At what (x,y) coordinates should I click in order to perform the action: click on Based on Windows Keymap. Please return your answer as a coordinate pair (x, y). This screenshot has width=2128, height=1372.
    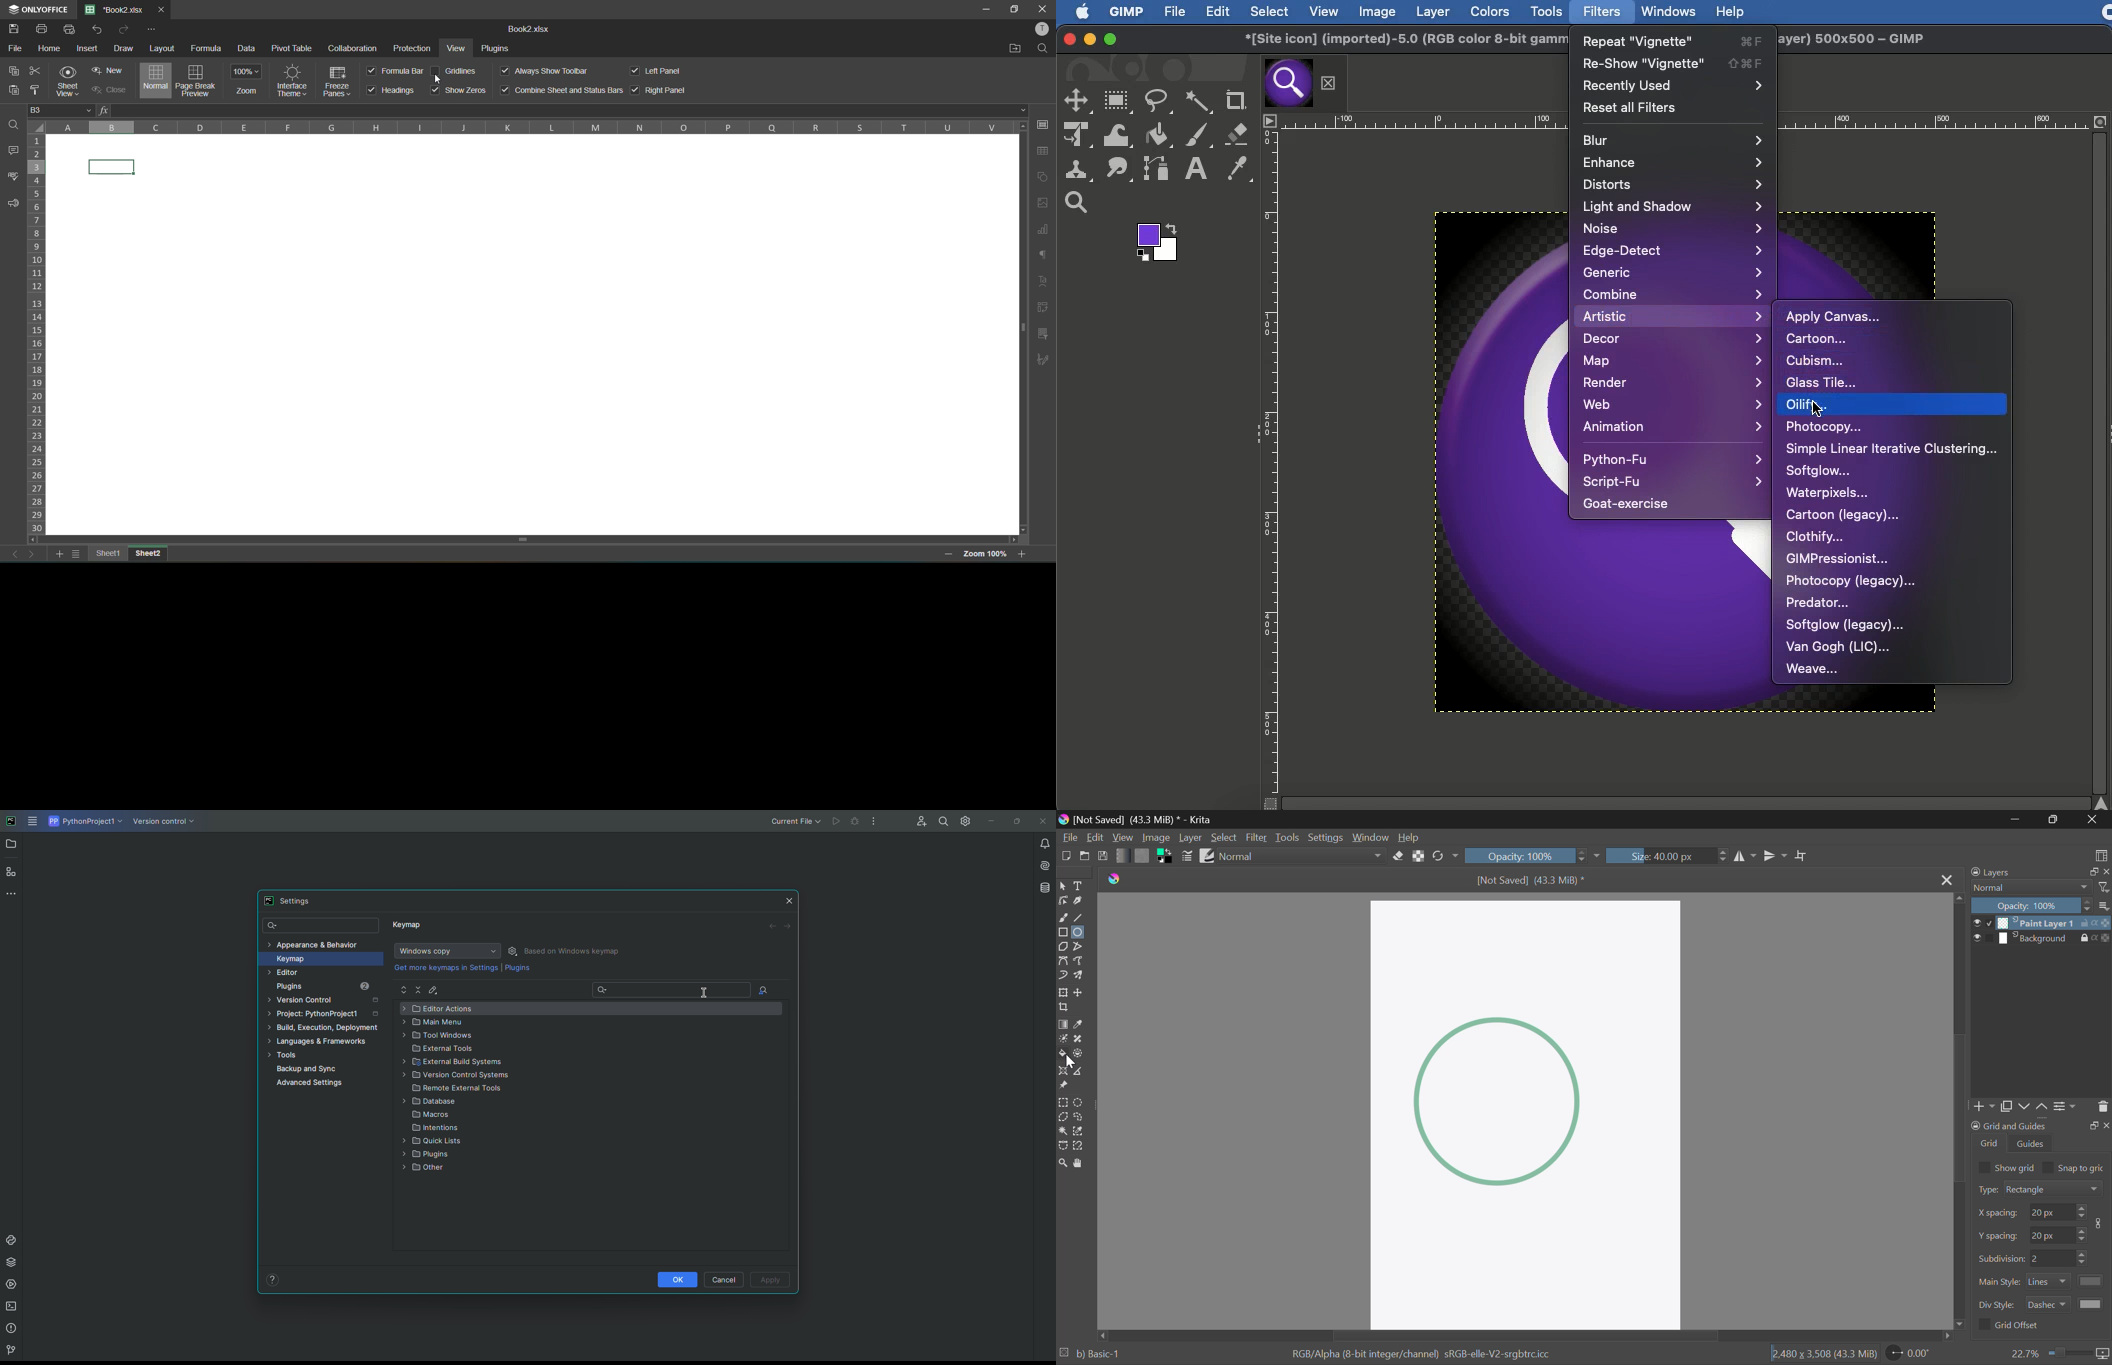
    Looking at the image, I should click on (574, 951).